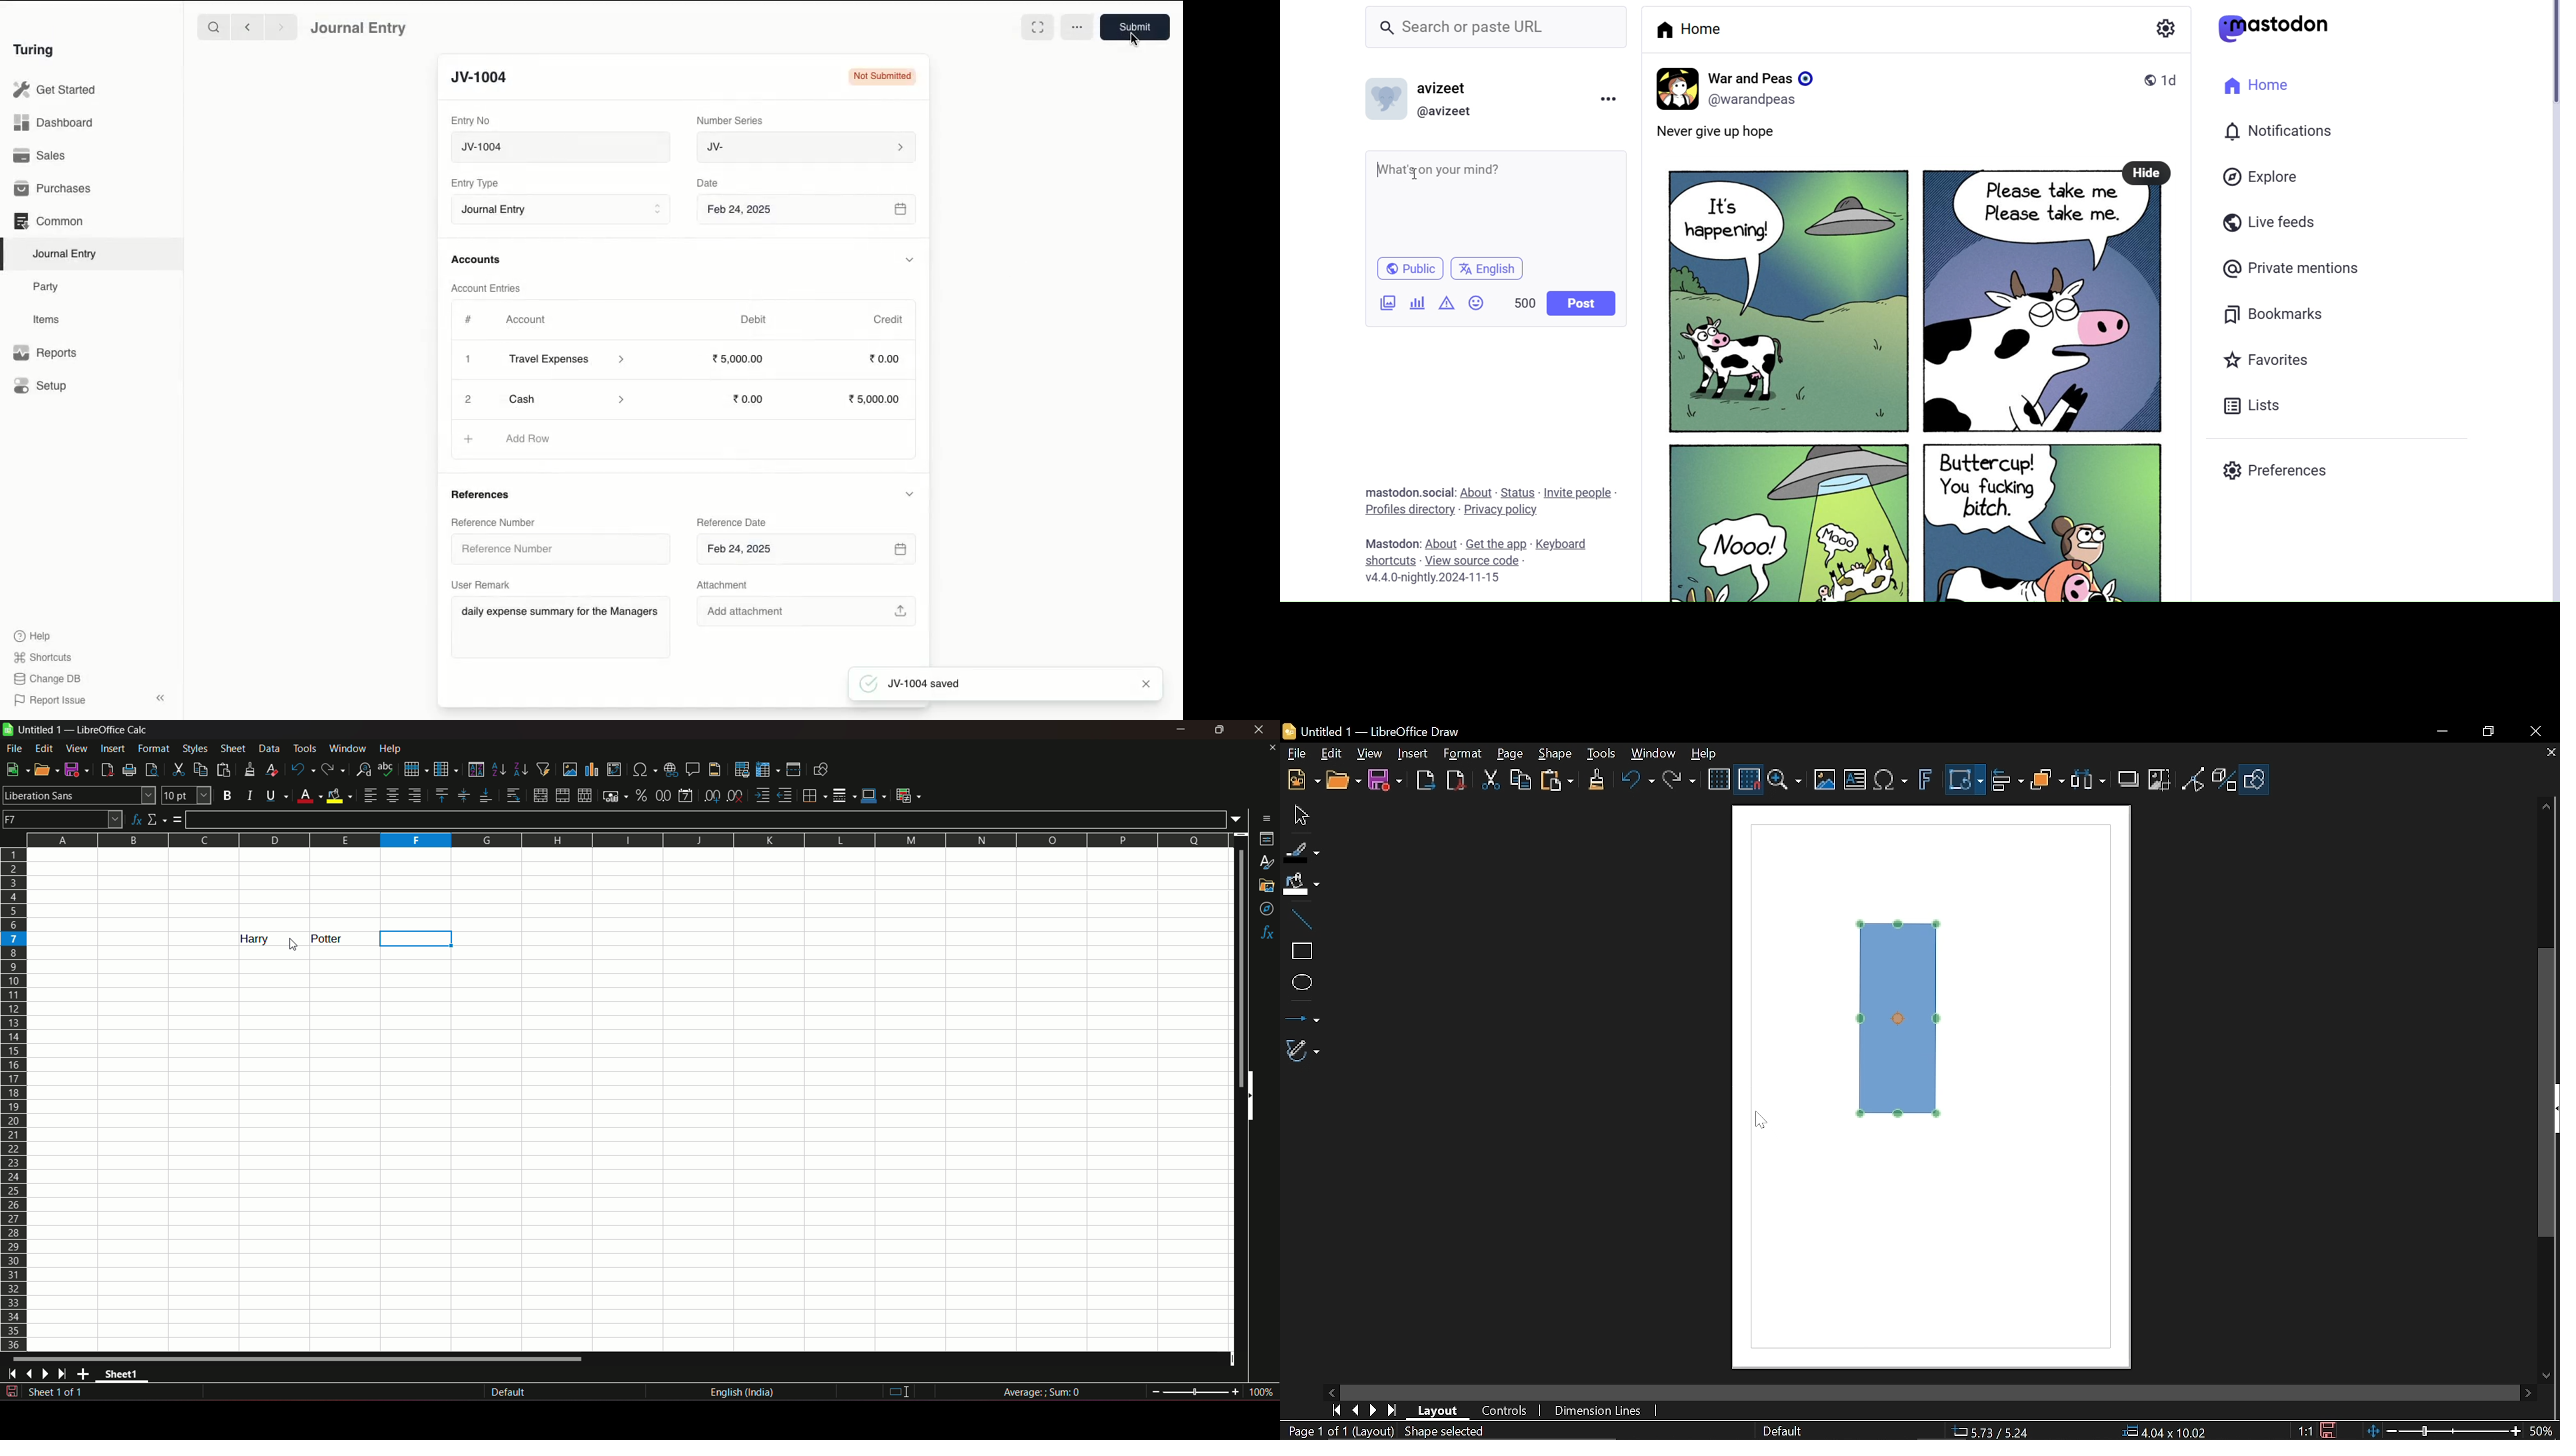 The height and width of the screenshot is (1456, 2576). Describe the element at coordinates (1519, 783) in the screenshot. I see `Copy` at that location.